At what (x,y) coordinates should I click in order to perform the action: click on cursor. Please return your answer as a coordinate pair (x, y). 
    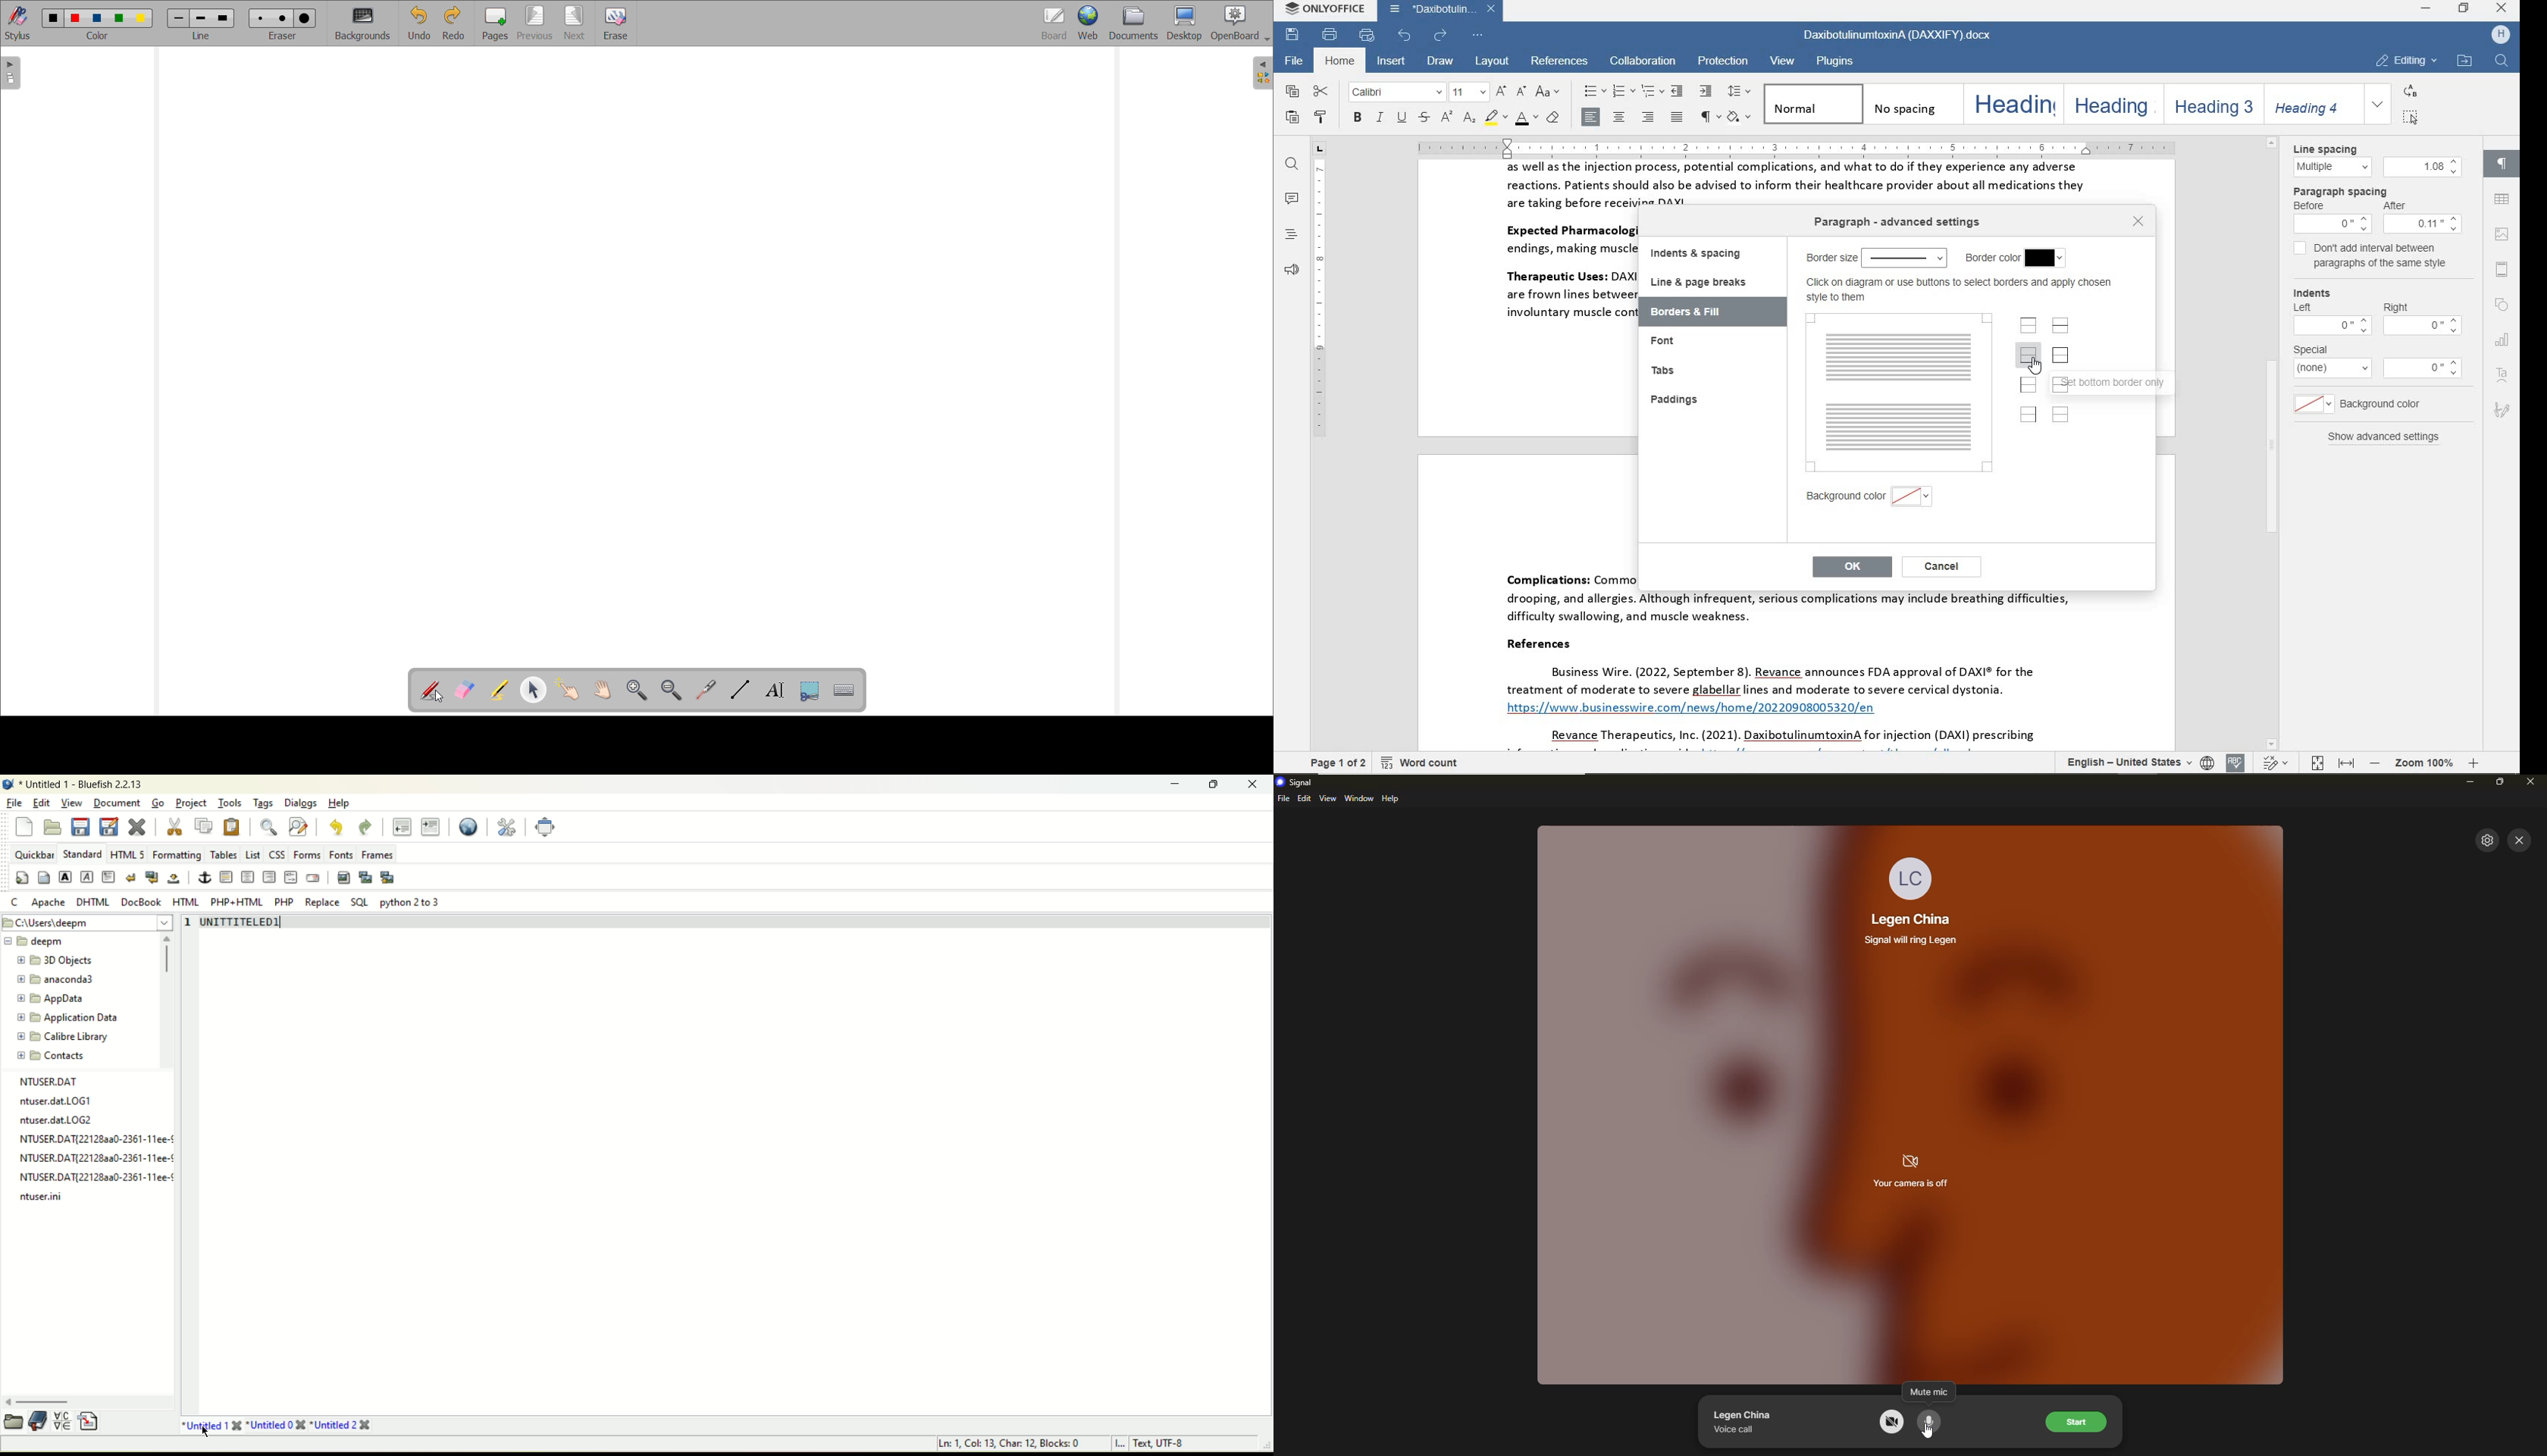
    Looking at the image, I should click on (1928, 1433).